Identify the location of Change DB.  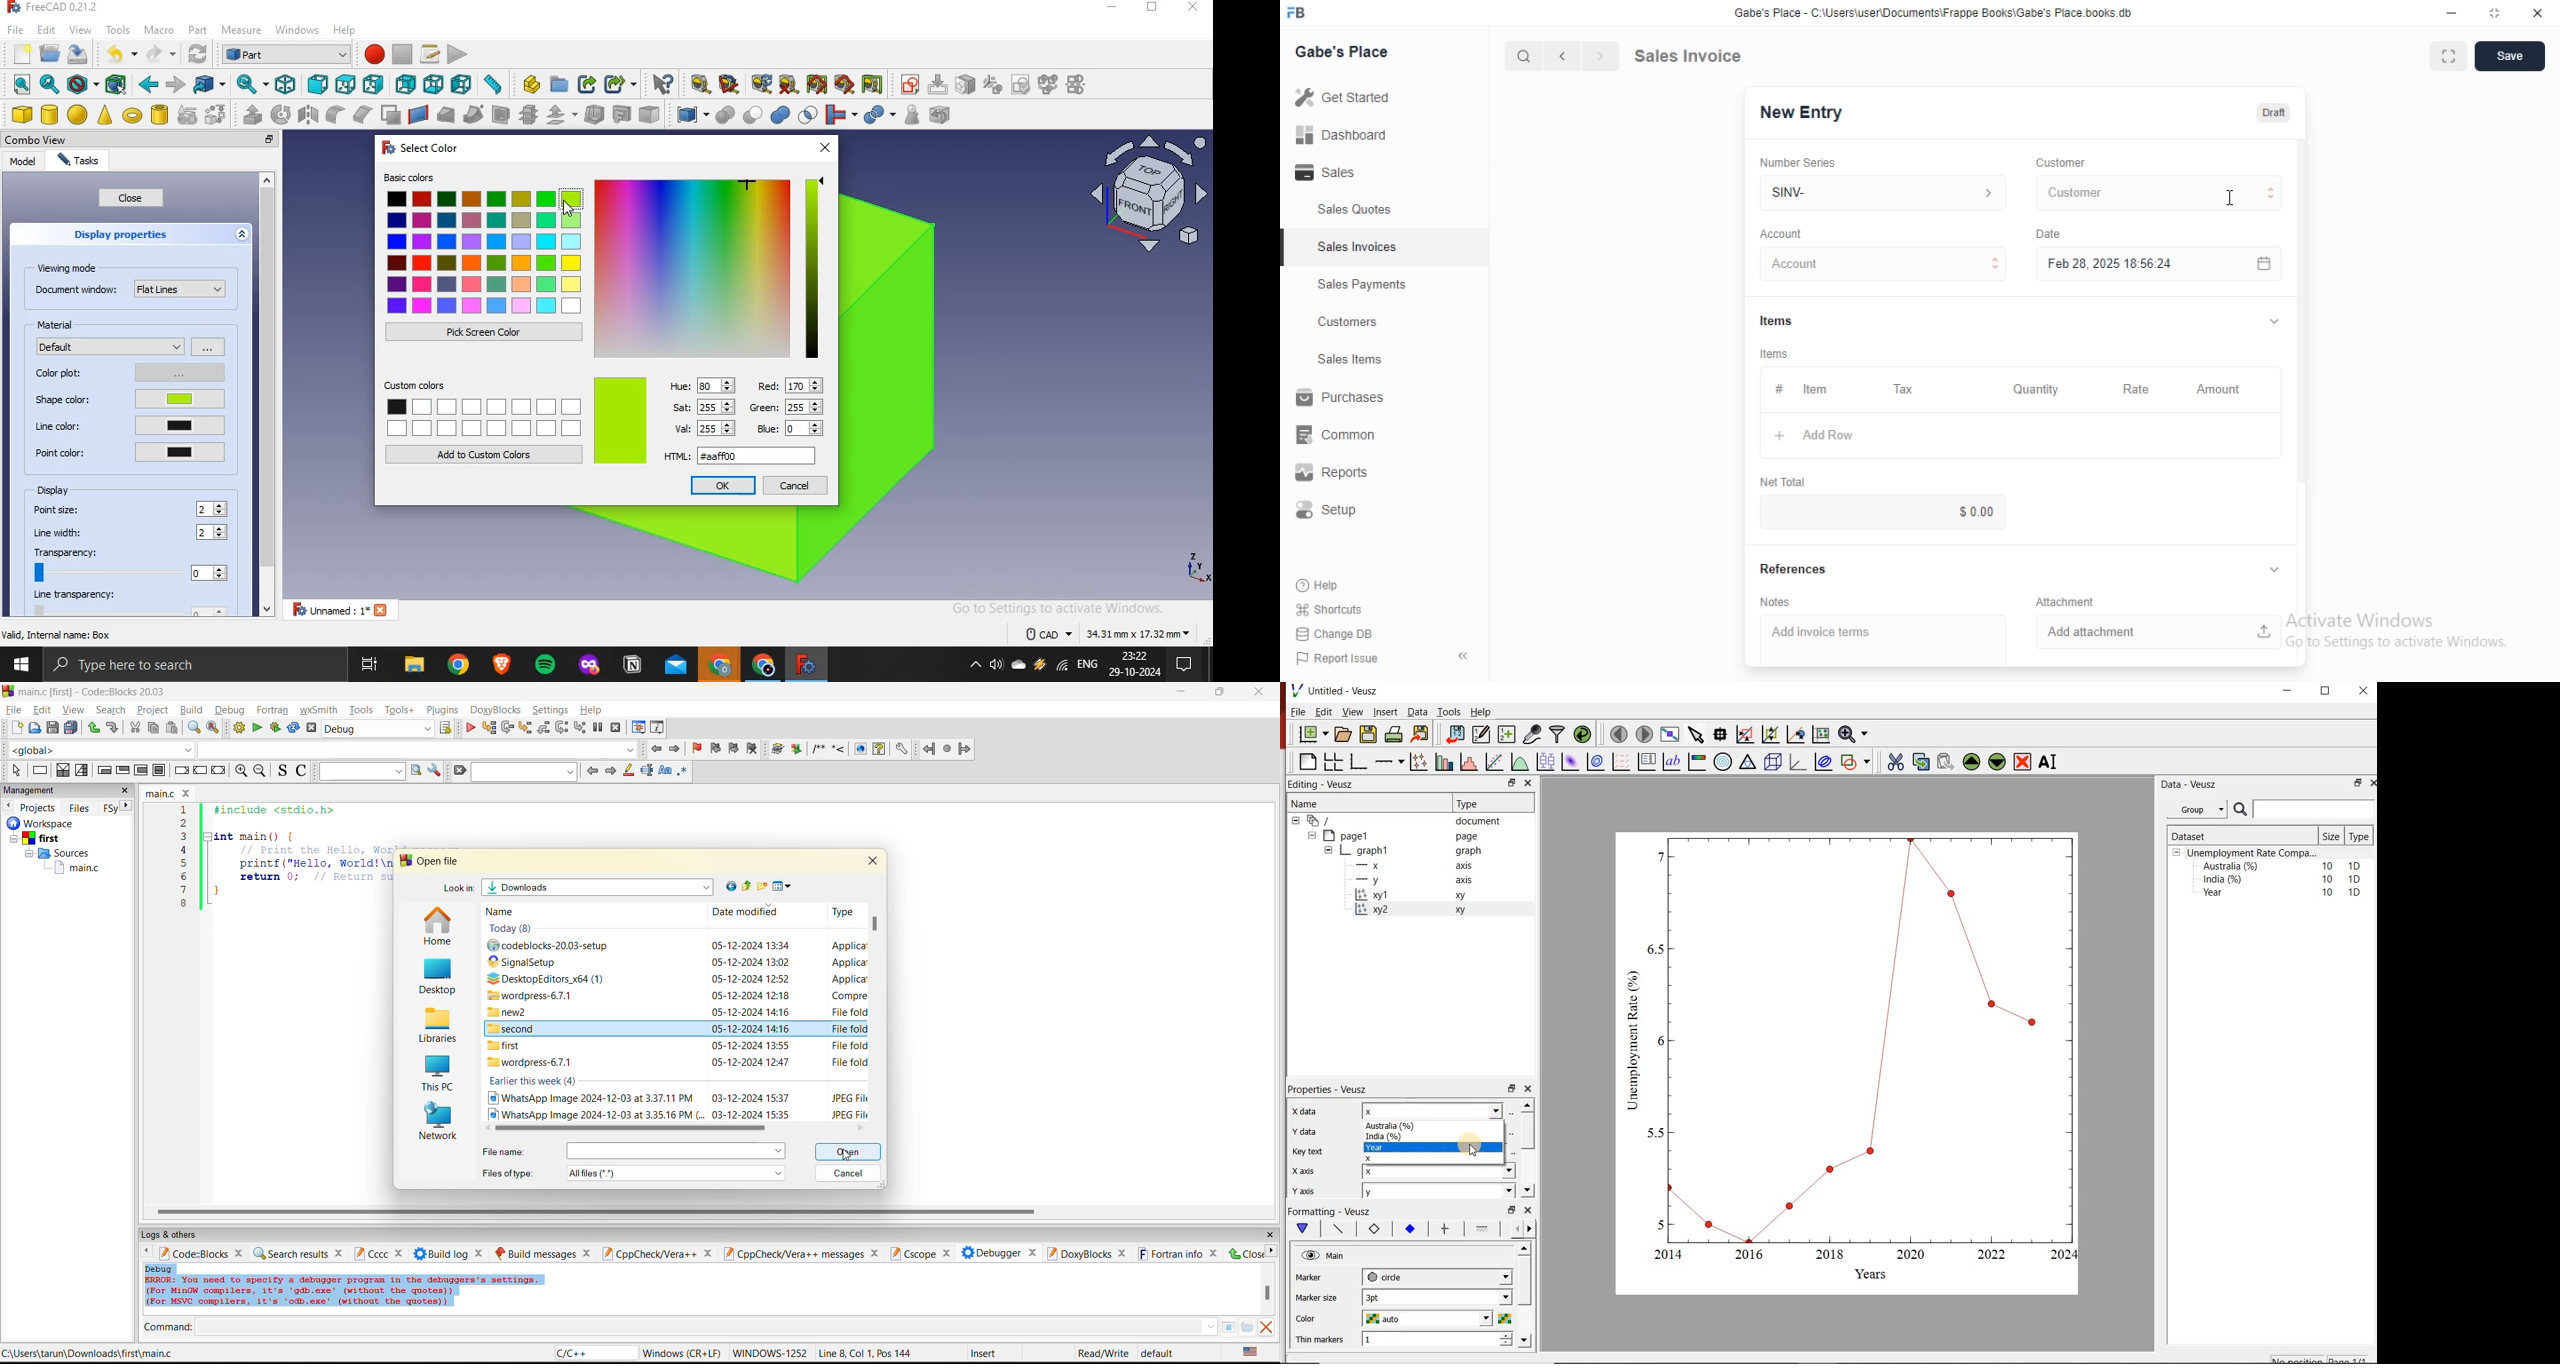
(1338, 635).